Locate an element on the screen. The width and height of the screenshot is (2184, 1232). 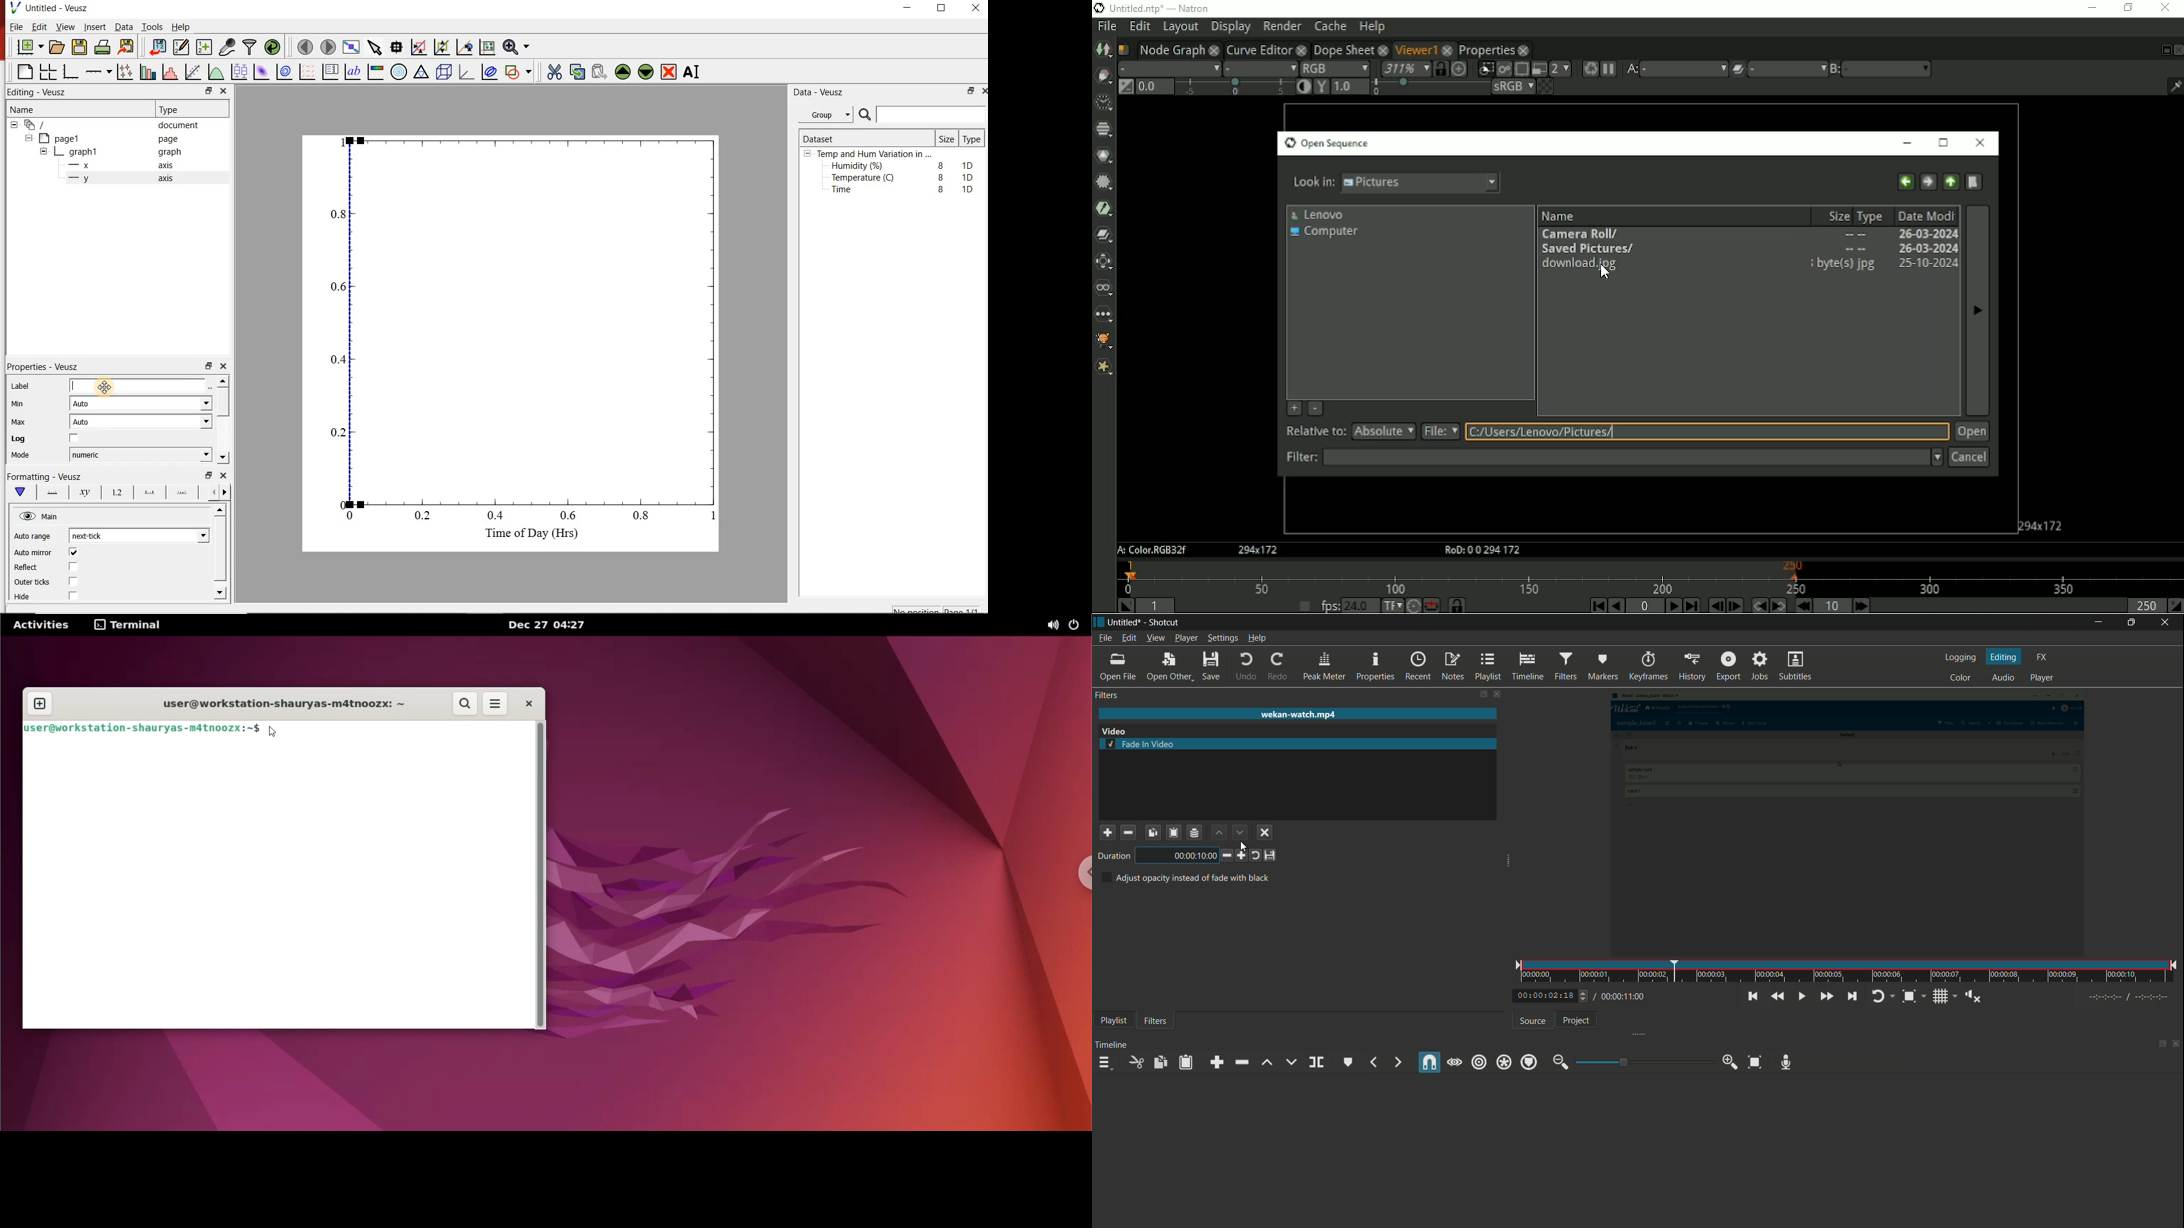
toggle play or pause is located at coordinates (1801, 997).